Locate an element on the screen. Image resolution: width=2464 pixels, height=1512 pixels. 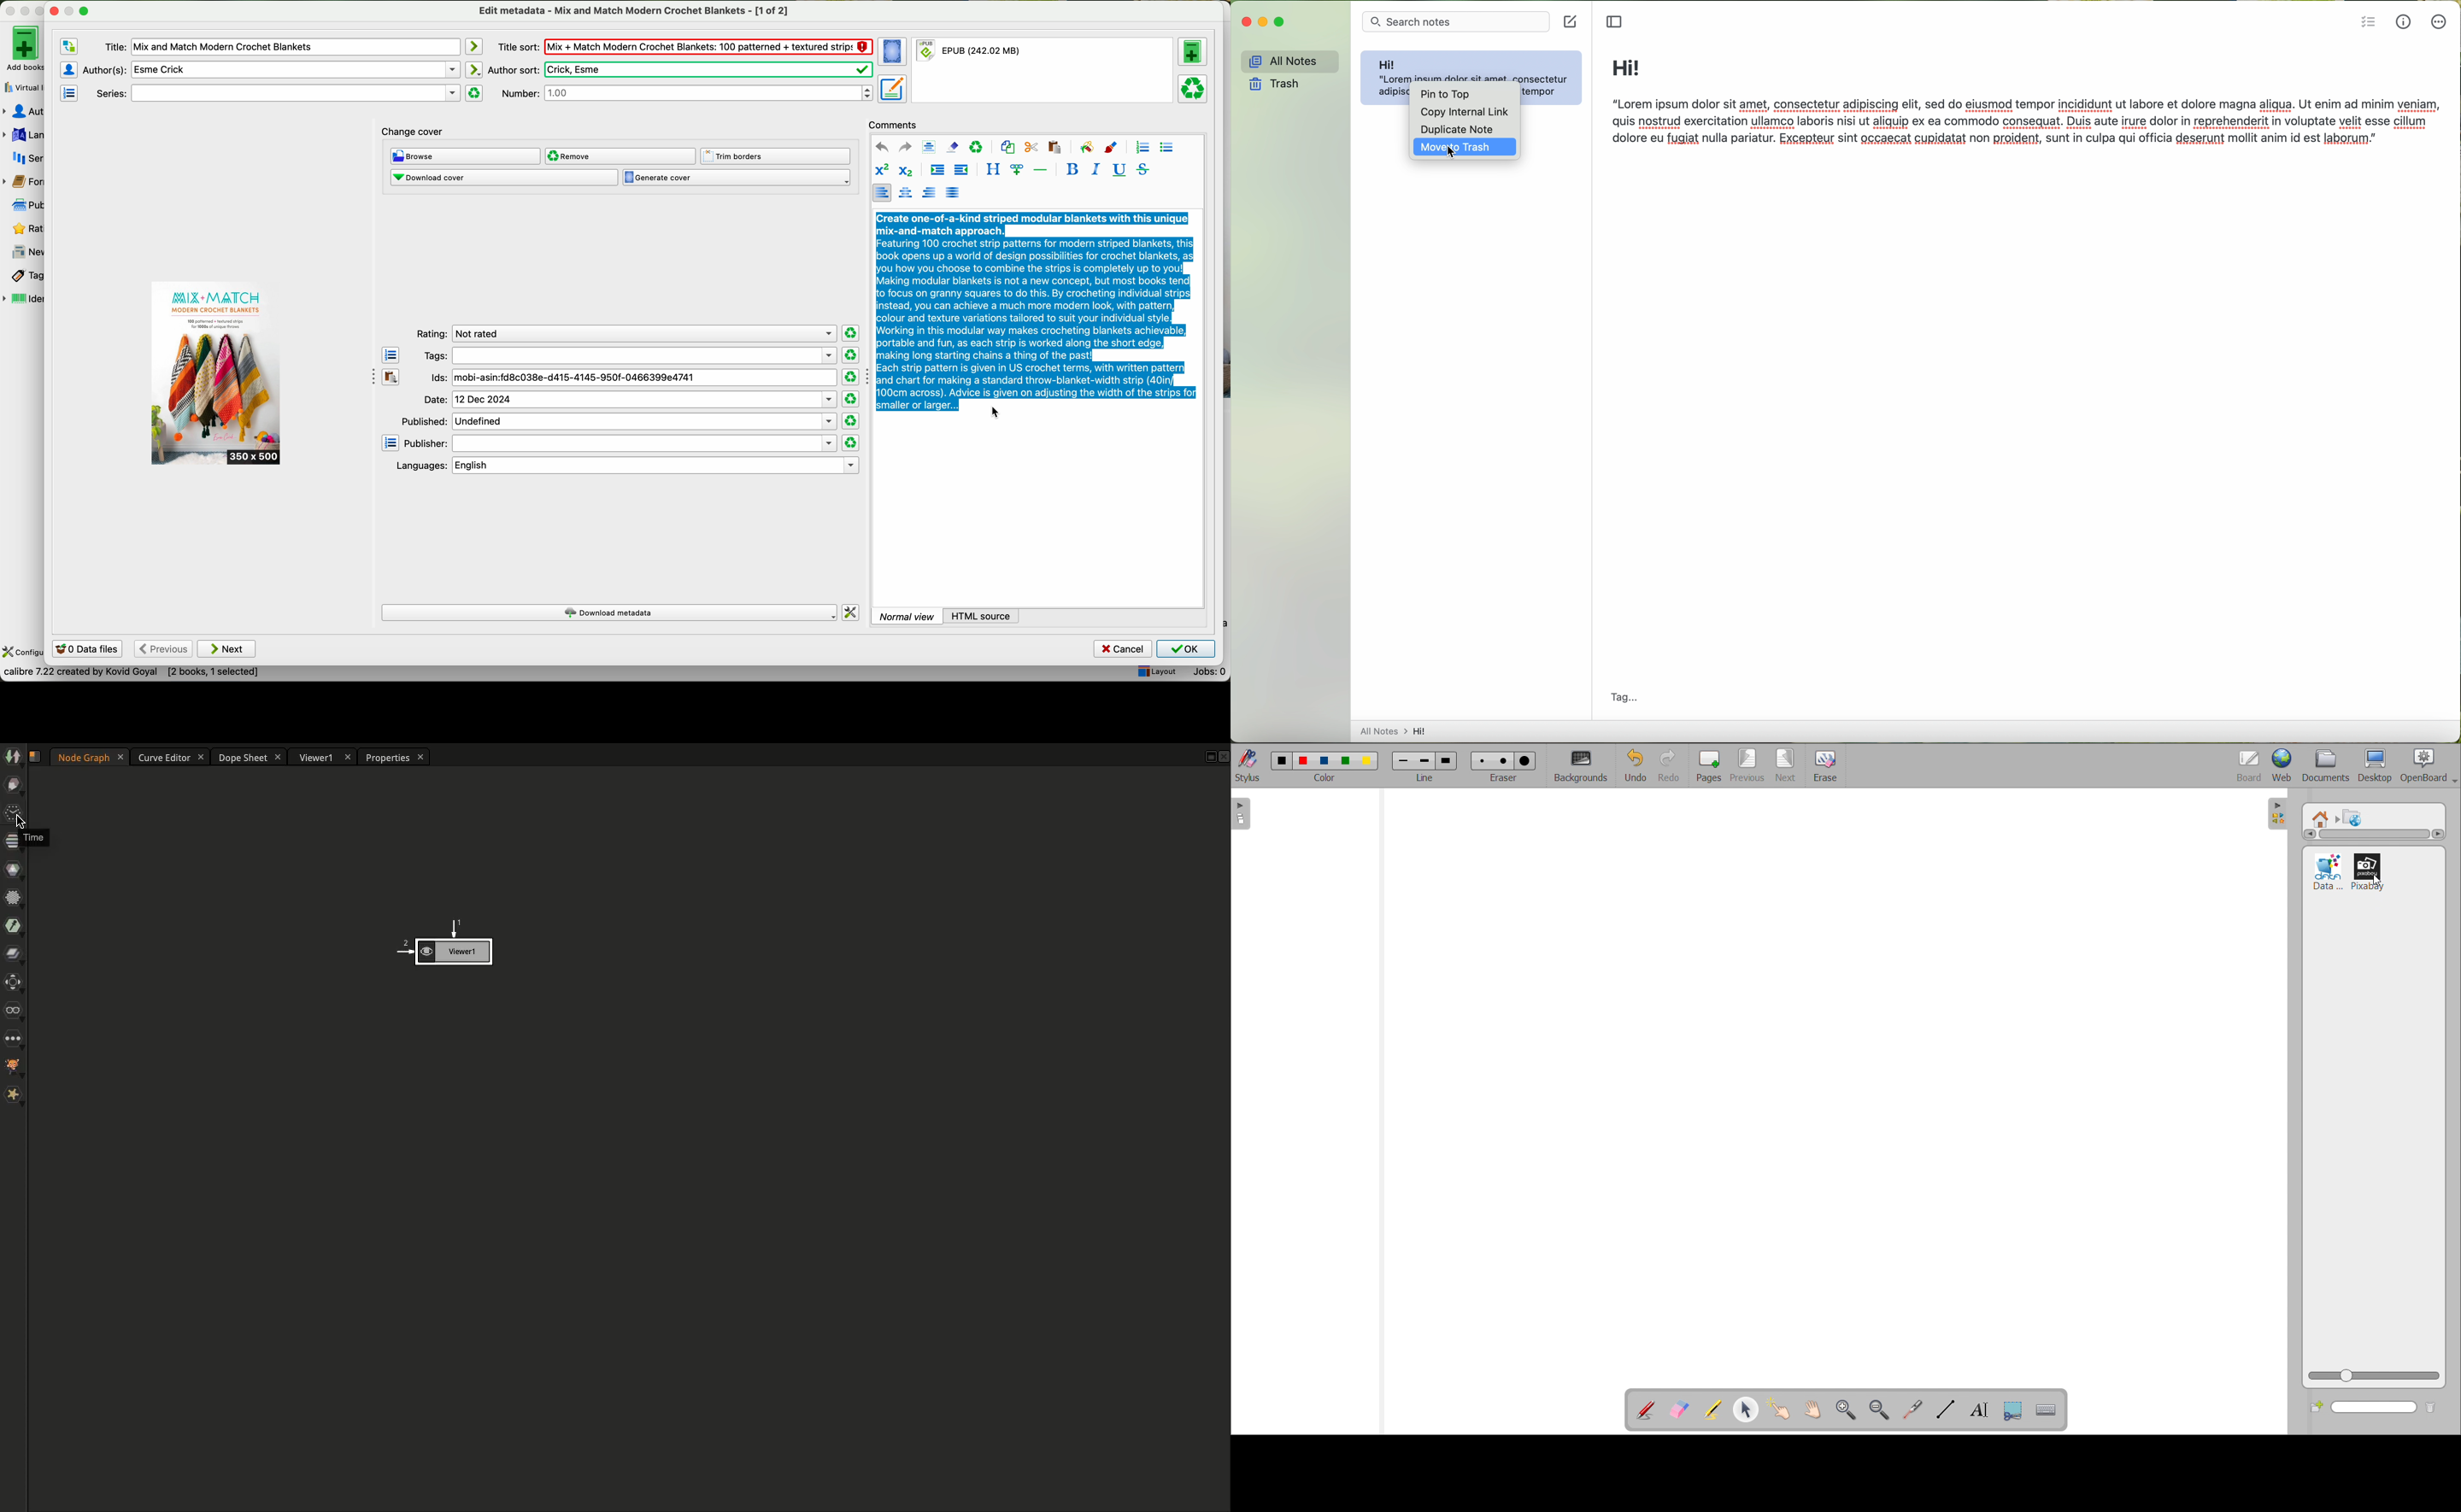
decrease indentation is located at coordinates (960, 171).